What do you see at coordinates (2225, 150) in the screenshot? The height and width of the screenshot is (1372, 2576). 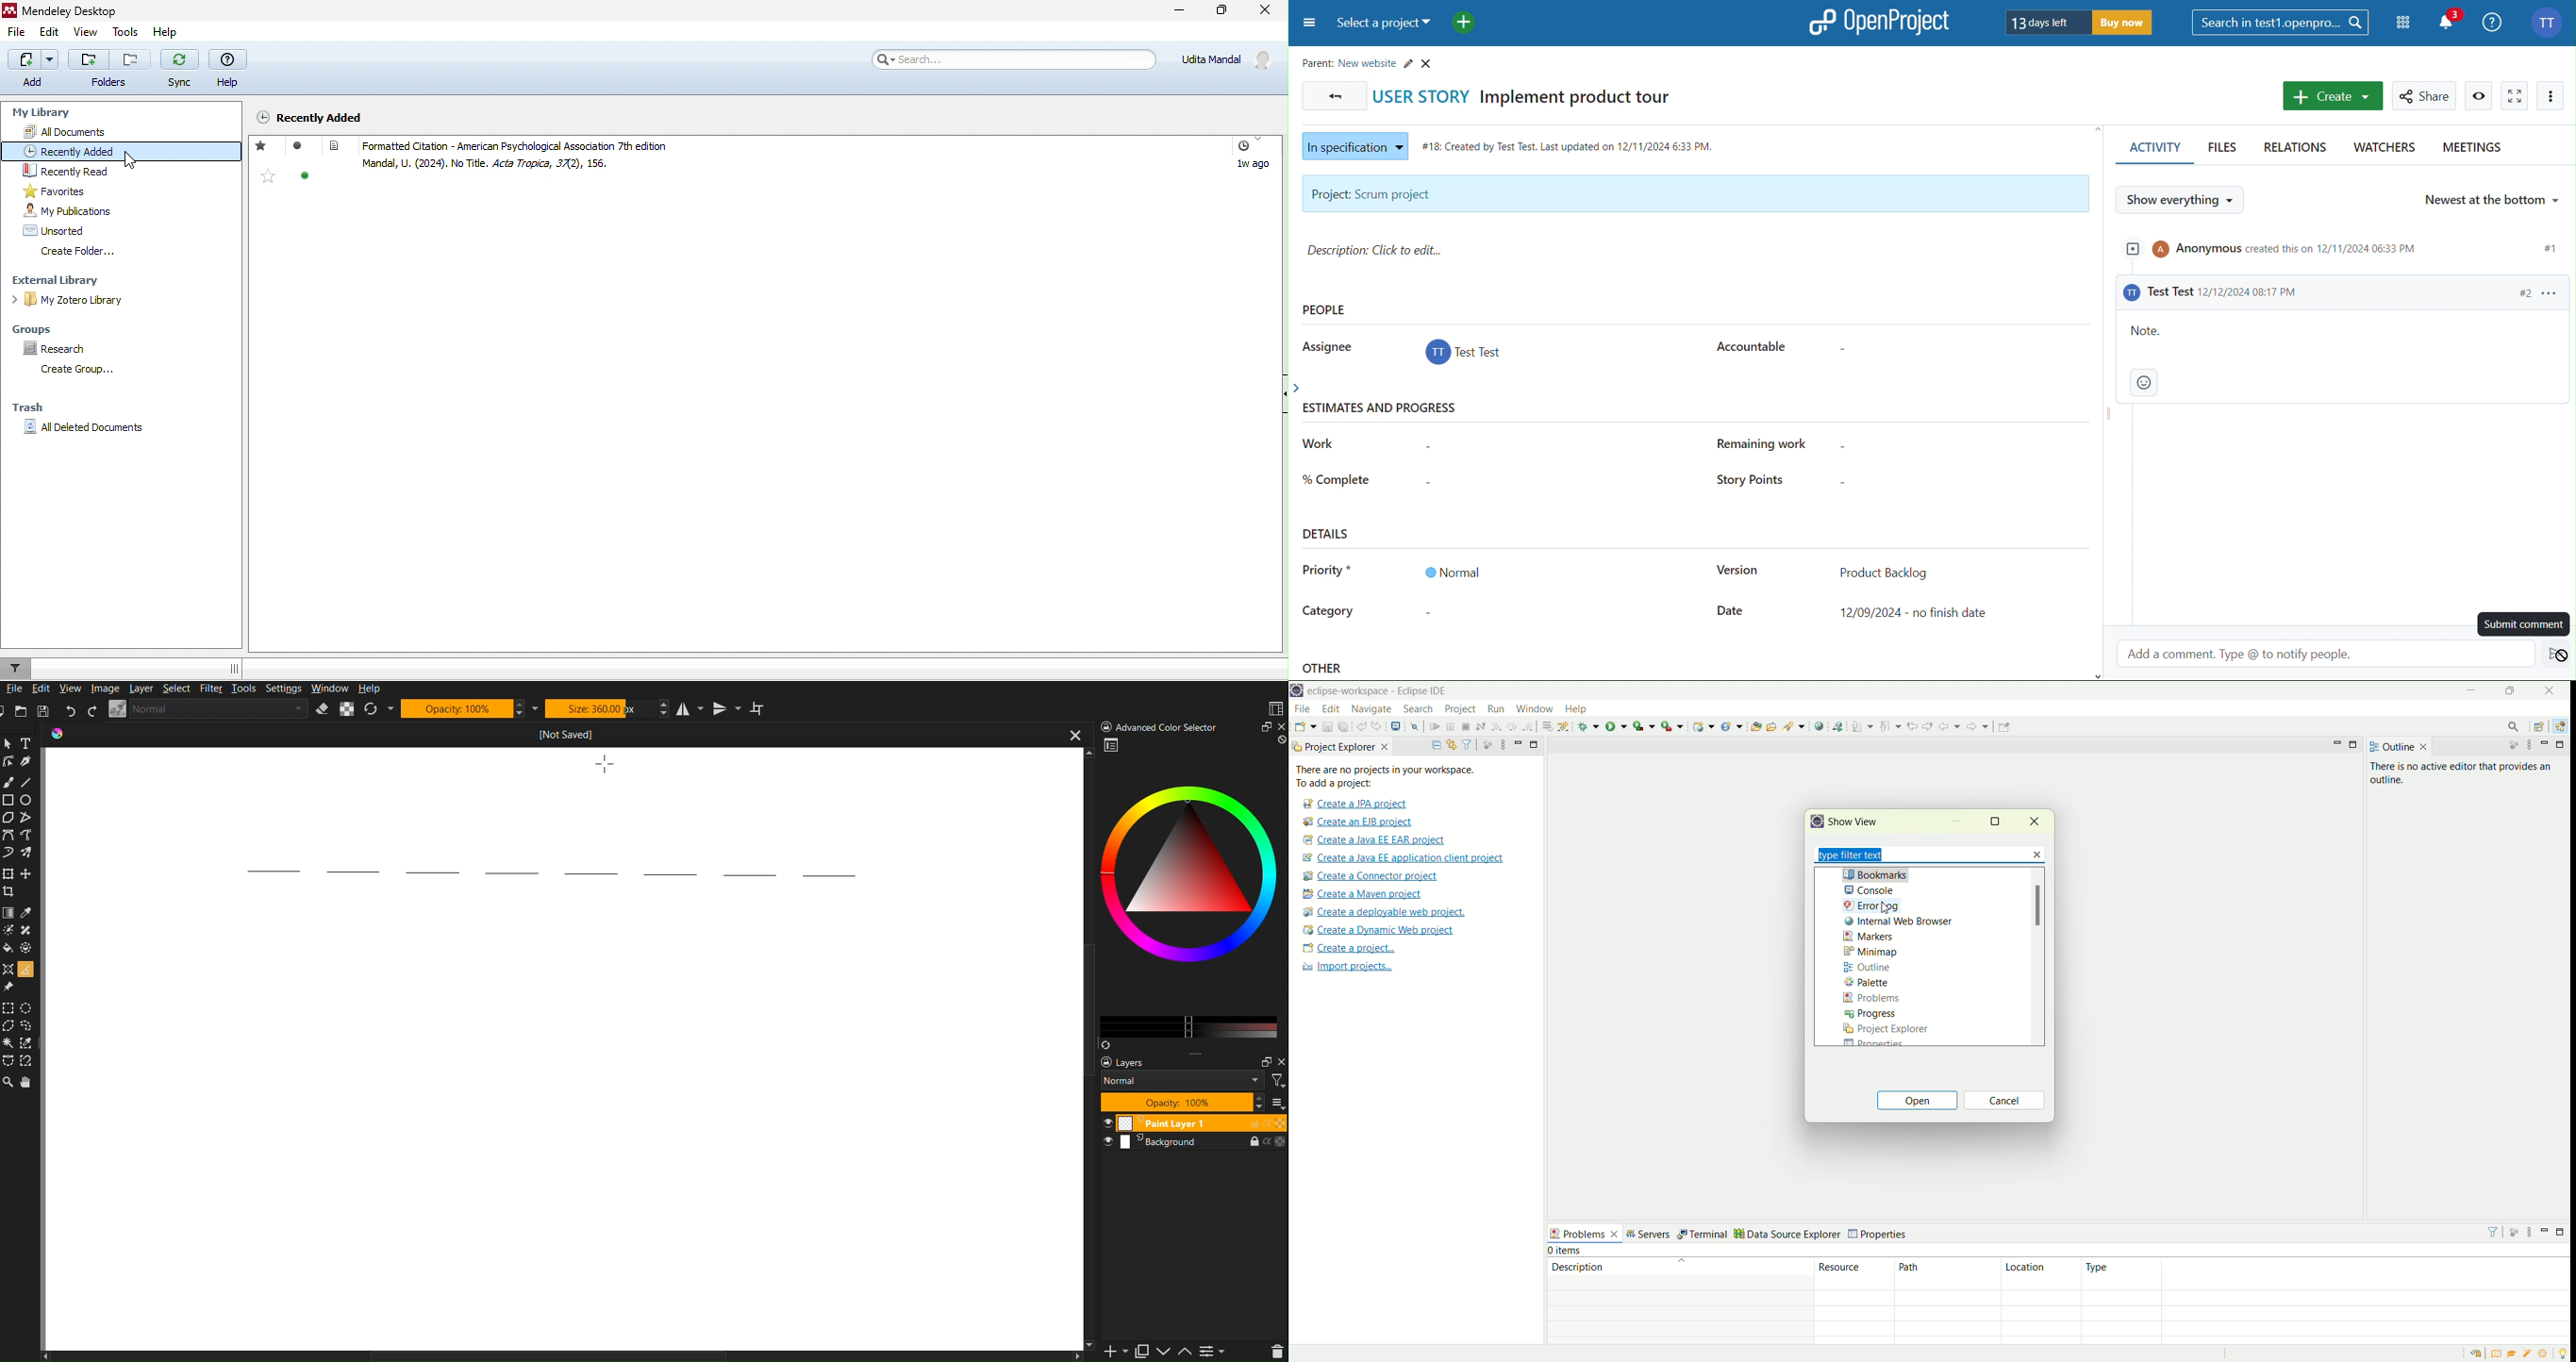 I see `Files` at bounding box center [2225, 150].